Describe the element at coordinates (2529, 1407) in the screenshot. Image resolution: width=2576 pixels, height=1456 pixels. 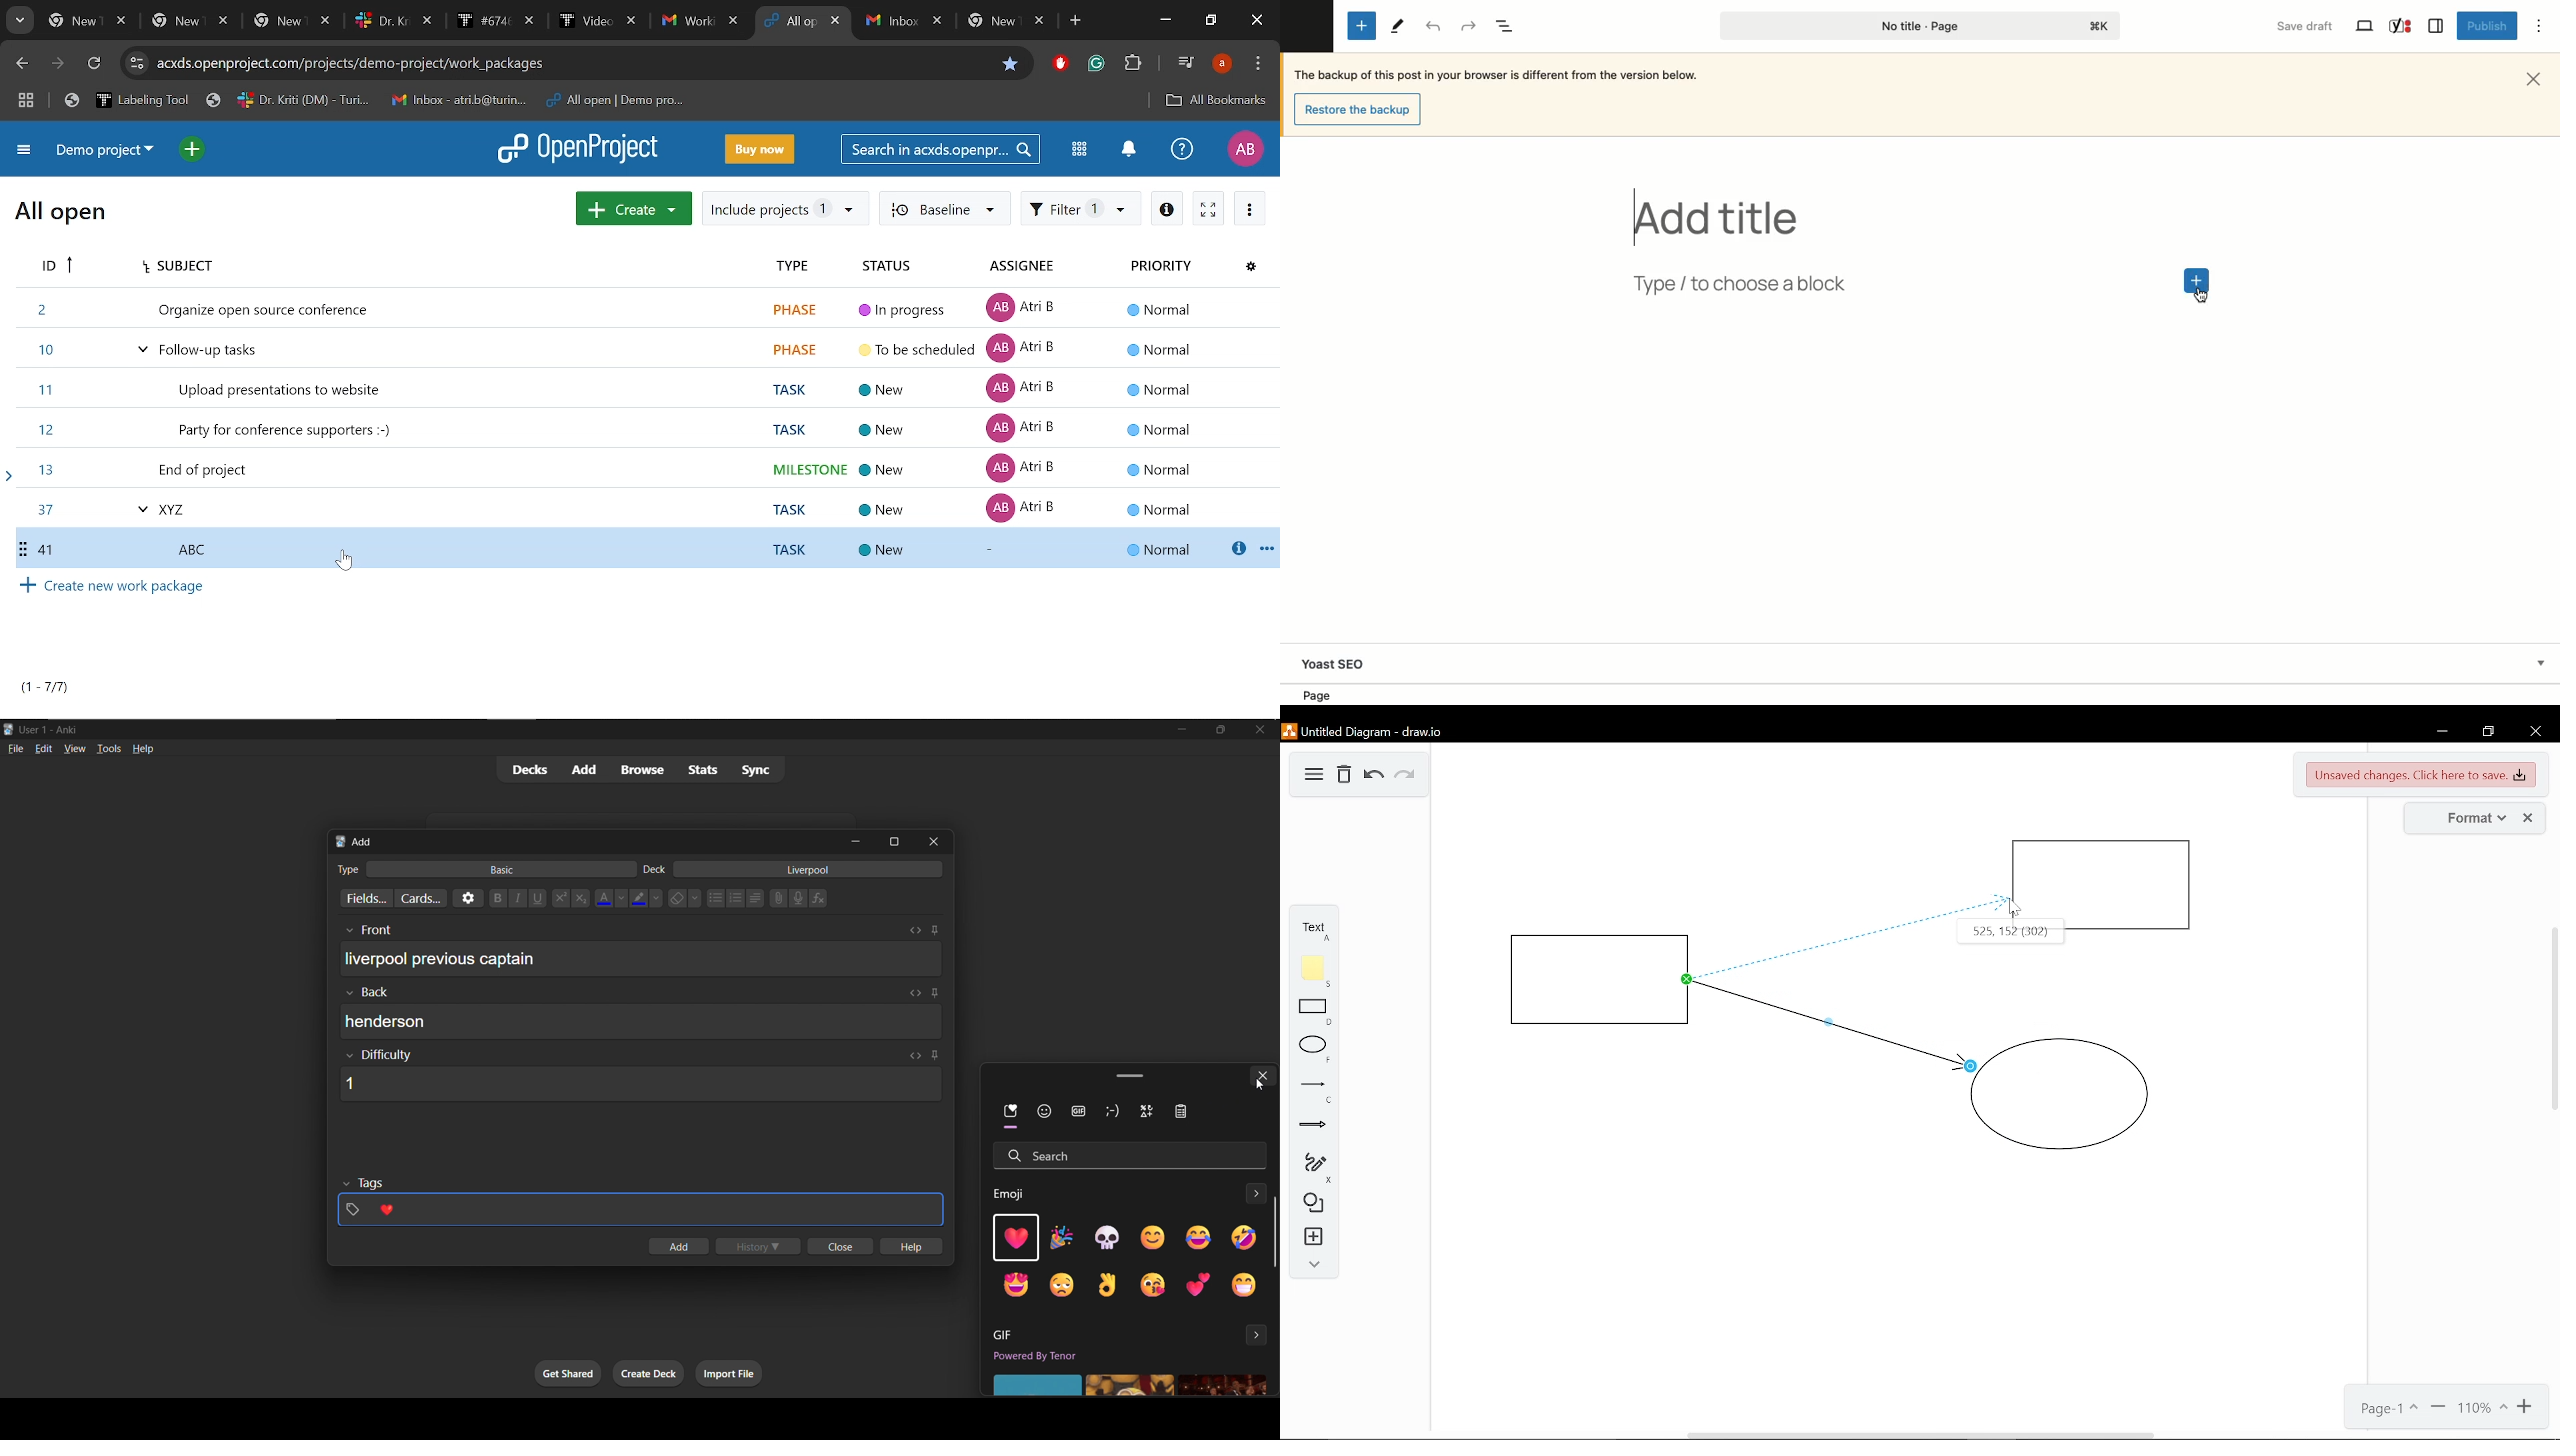
I see `Zoom in` at that location.